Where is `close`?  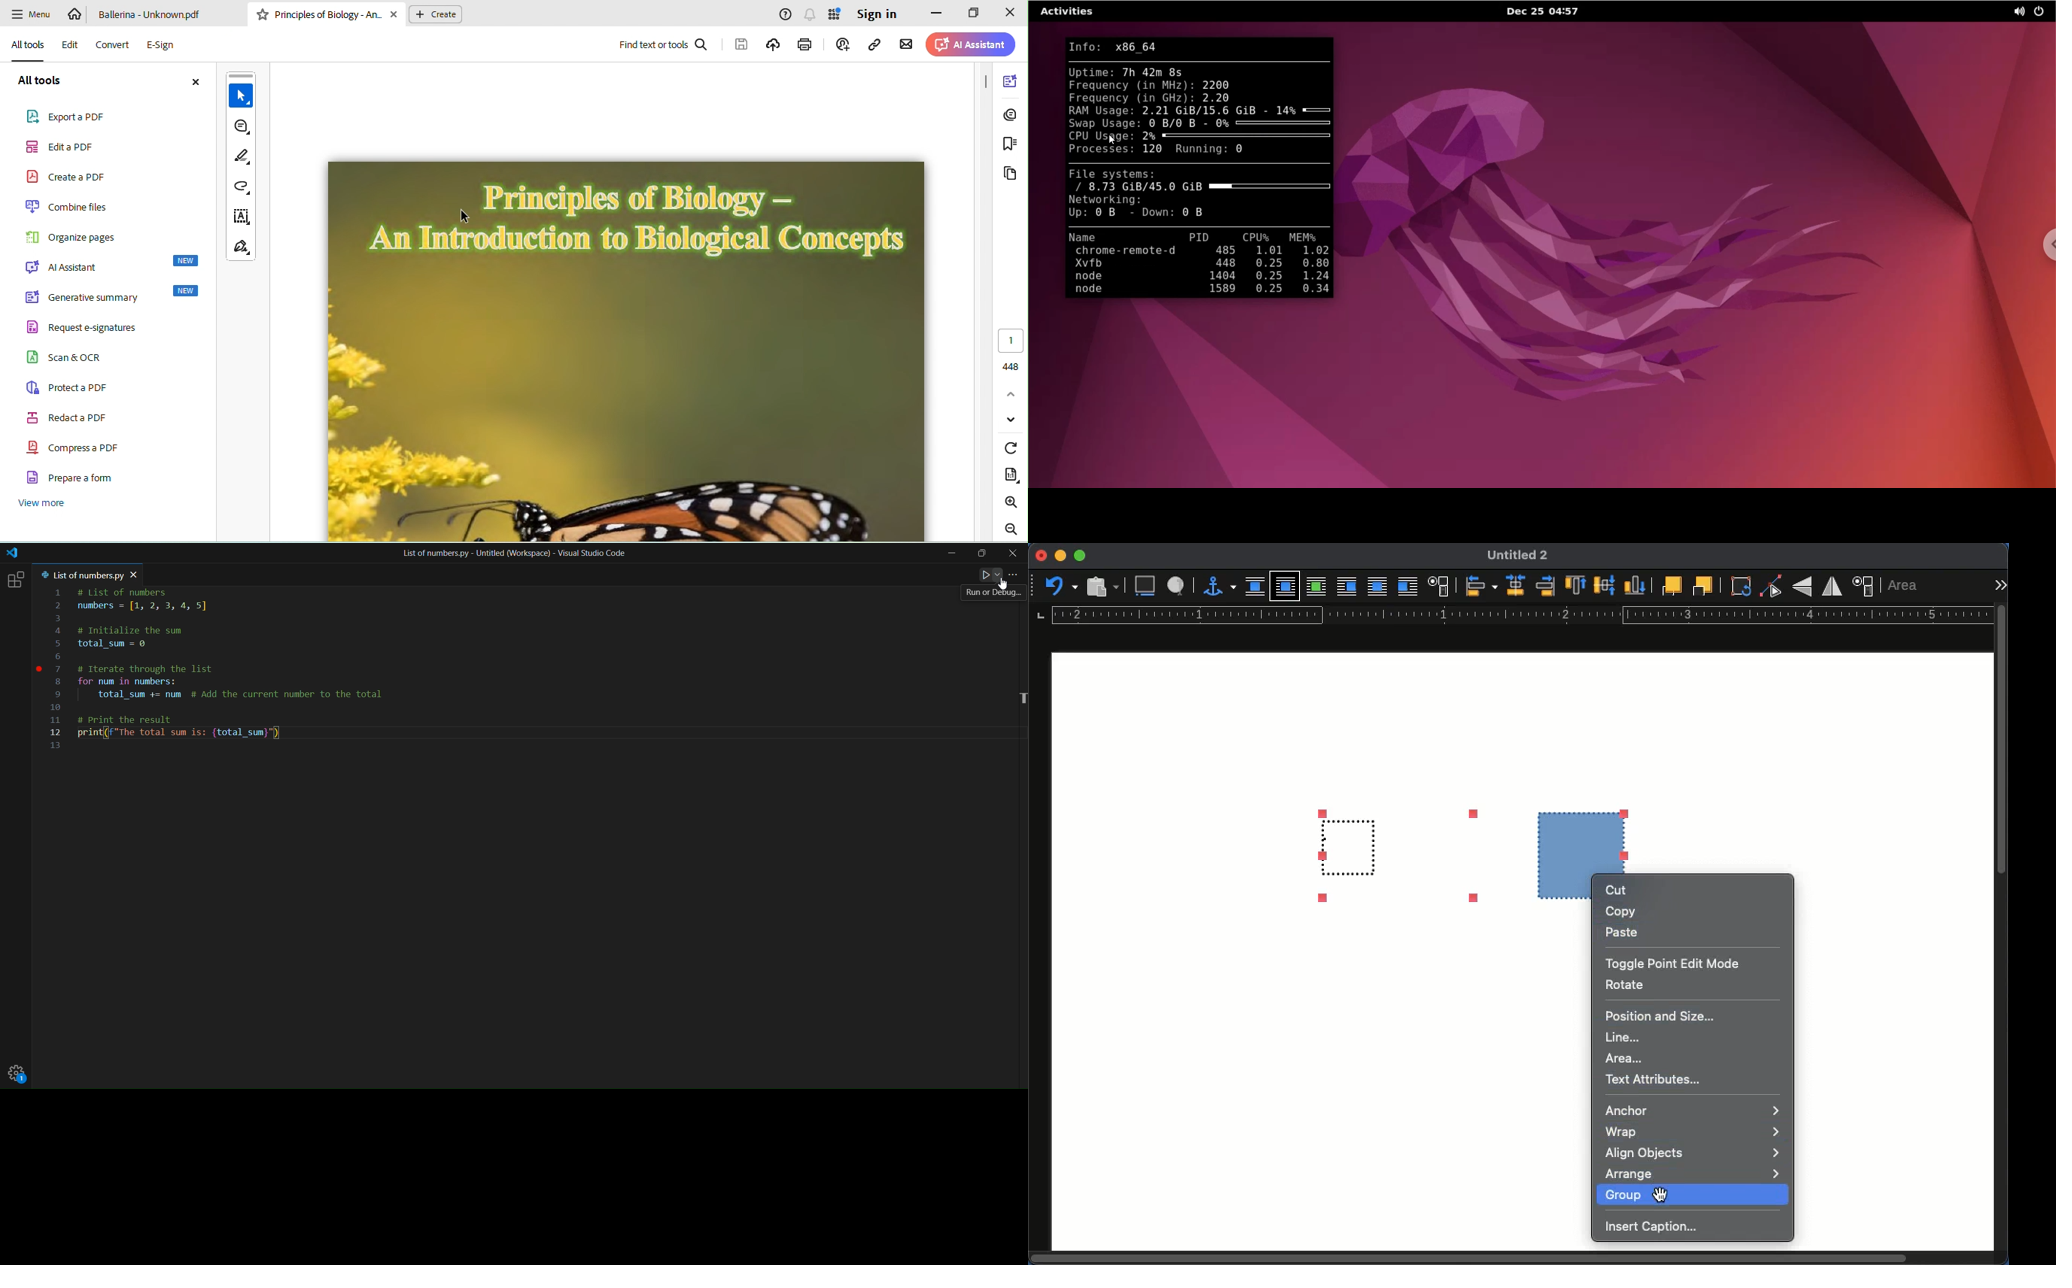 close is located at coordinates (1008, 13).